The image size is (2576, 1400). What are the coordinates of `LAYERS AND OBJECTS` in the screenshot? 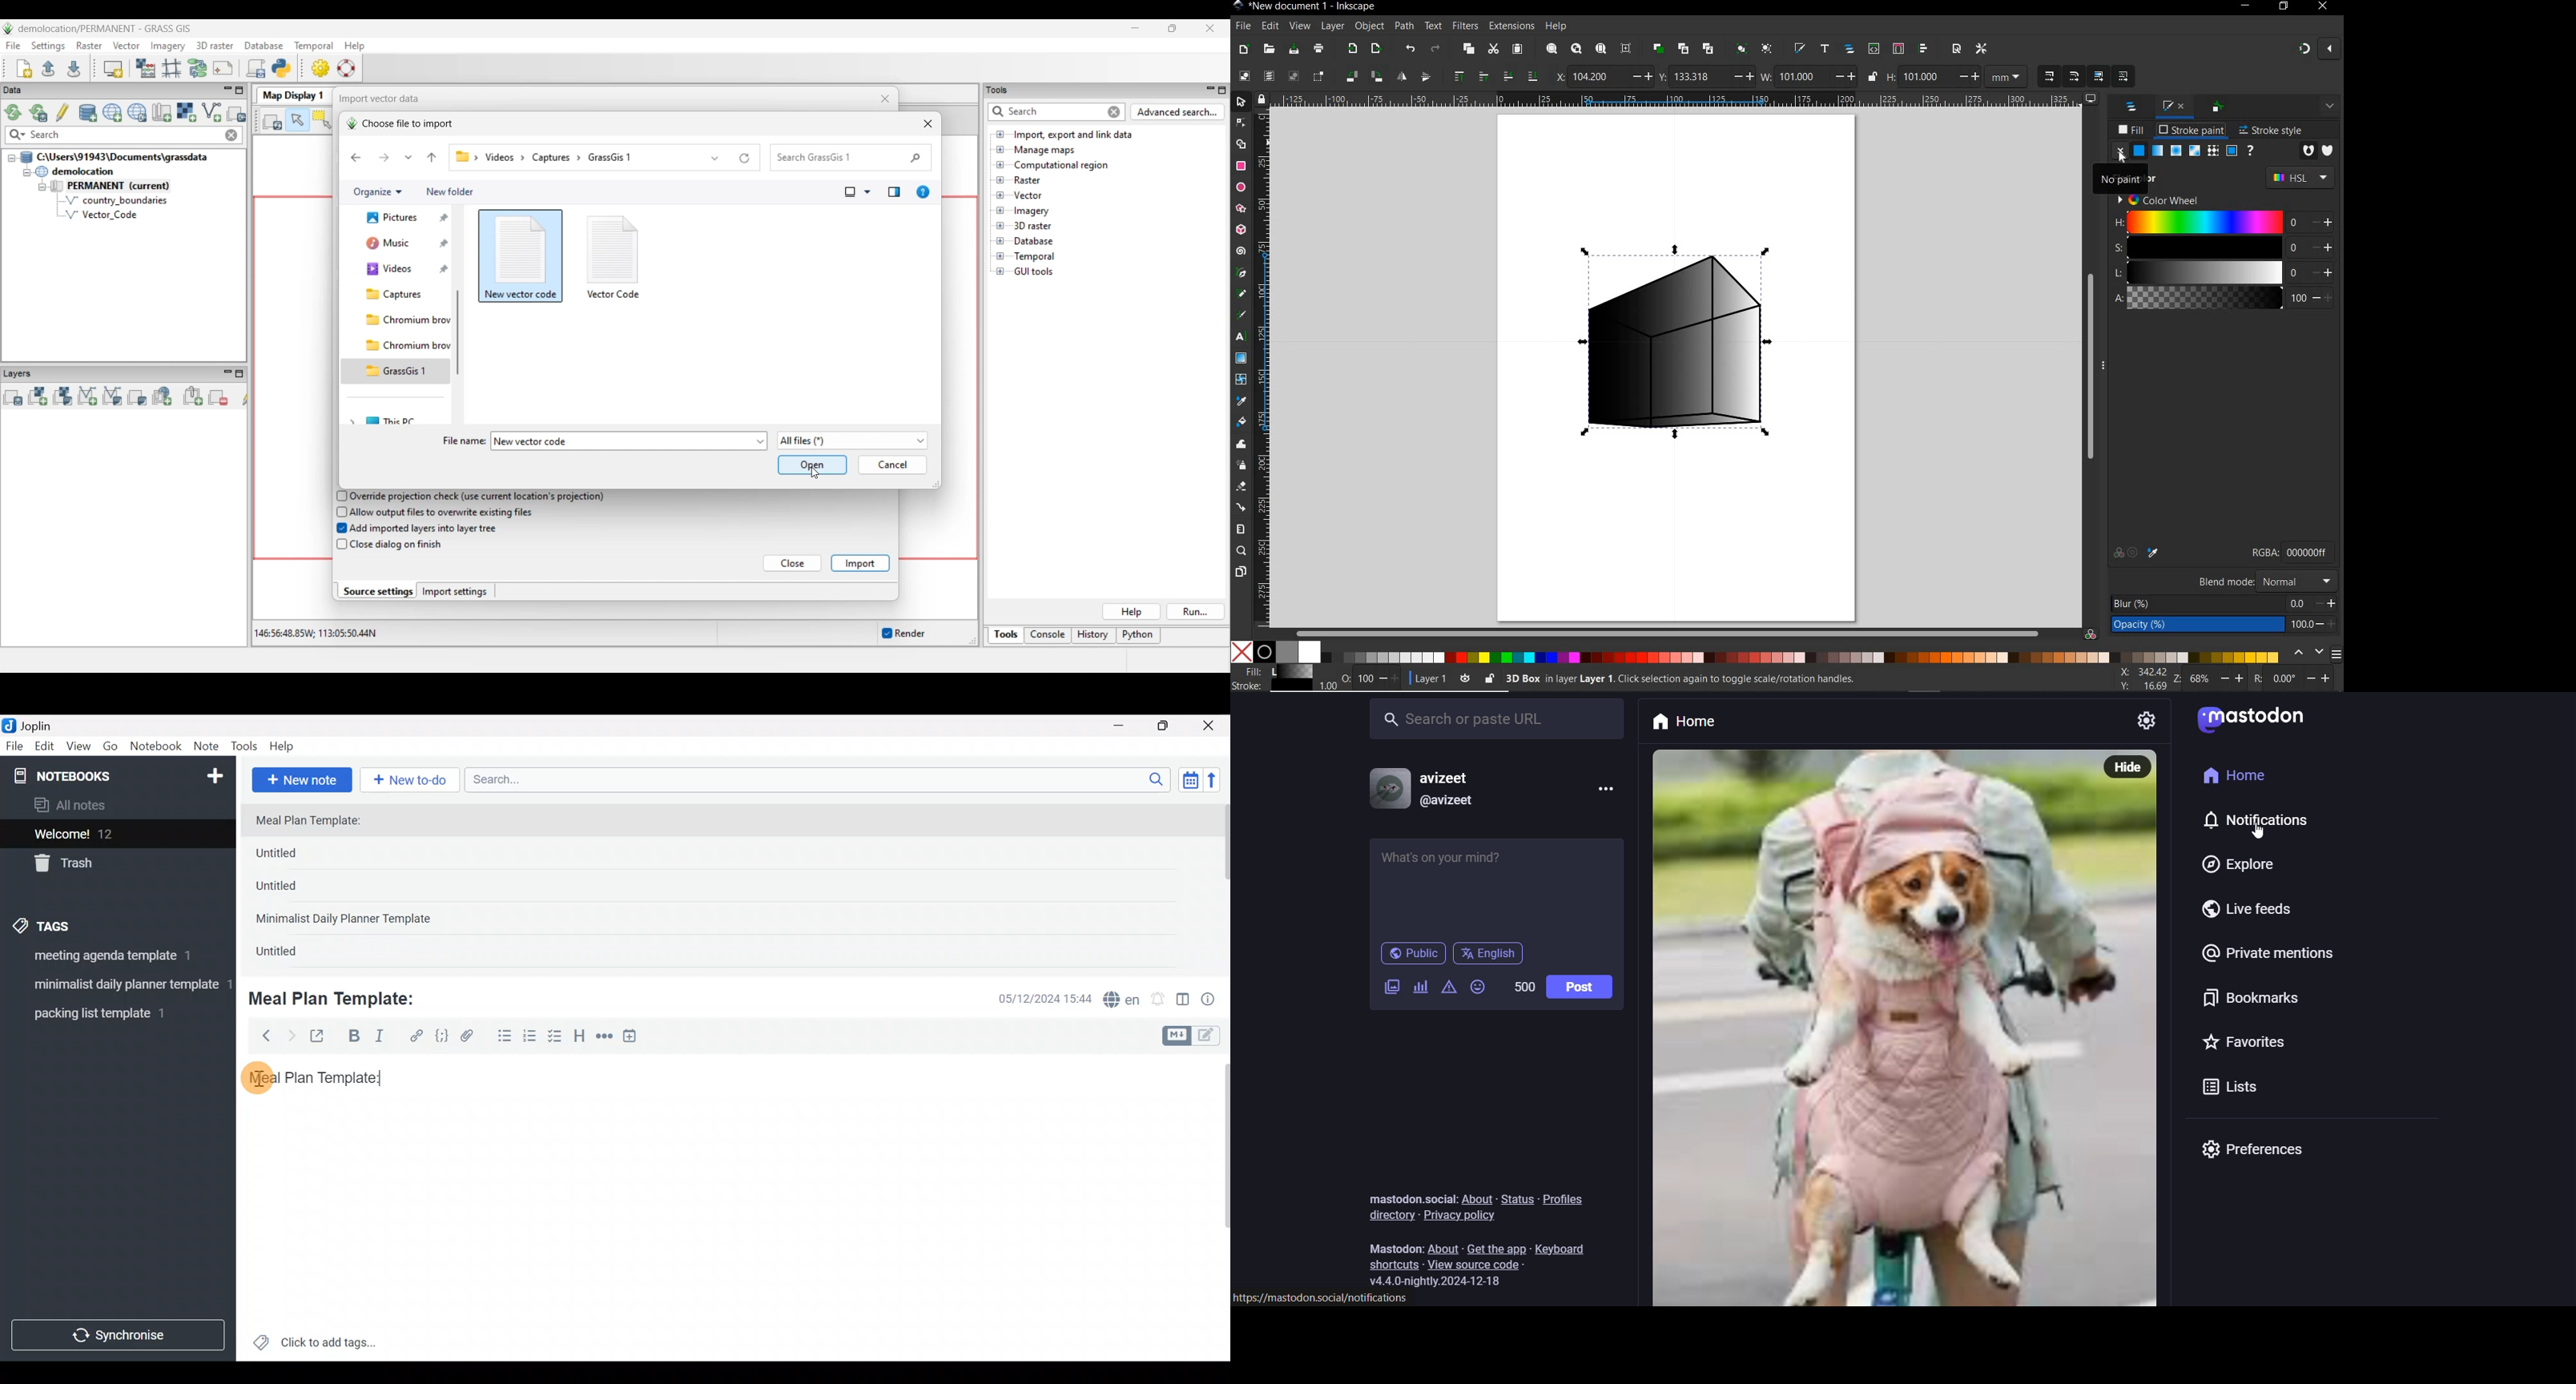 It's located at (2133, 108).